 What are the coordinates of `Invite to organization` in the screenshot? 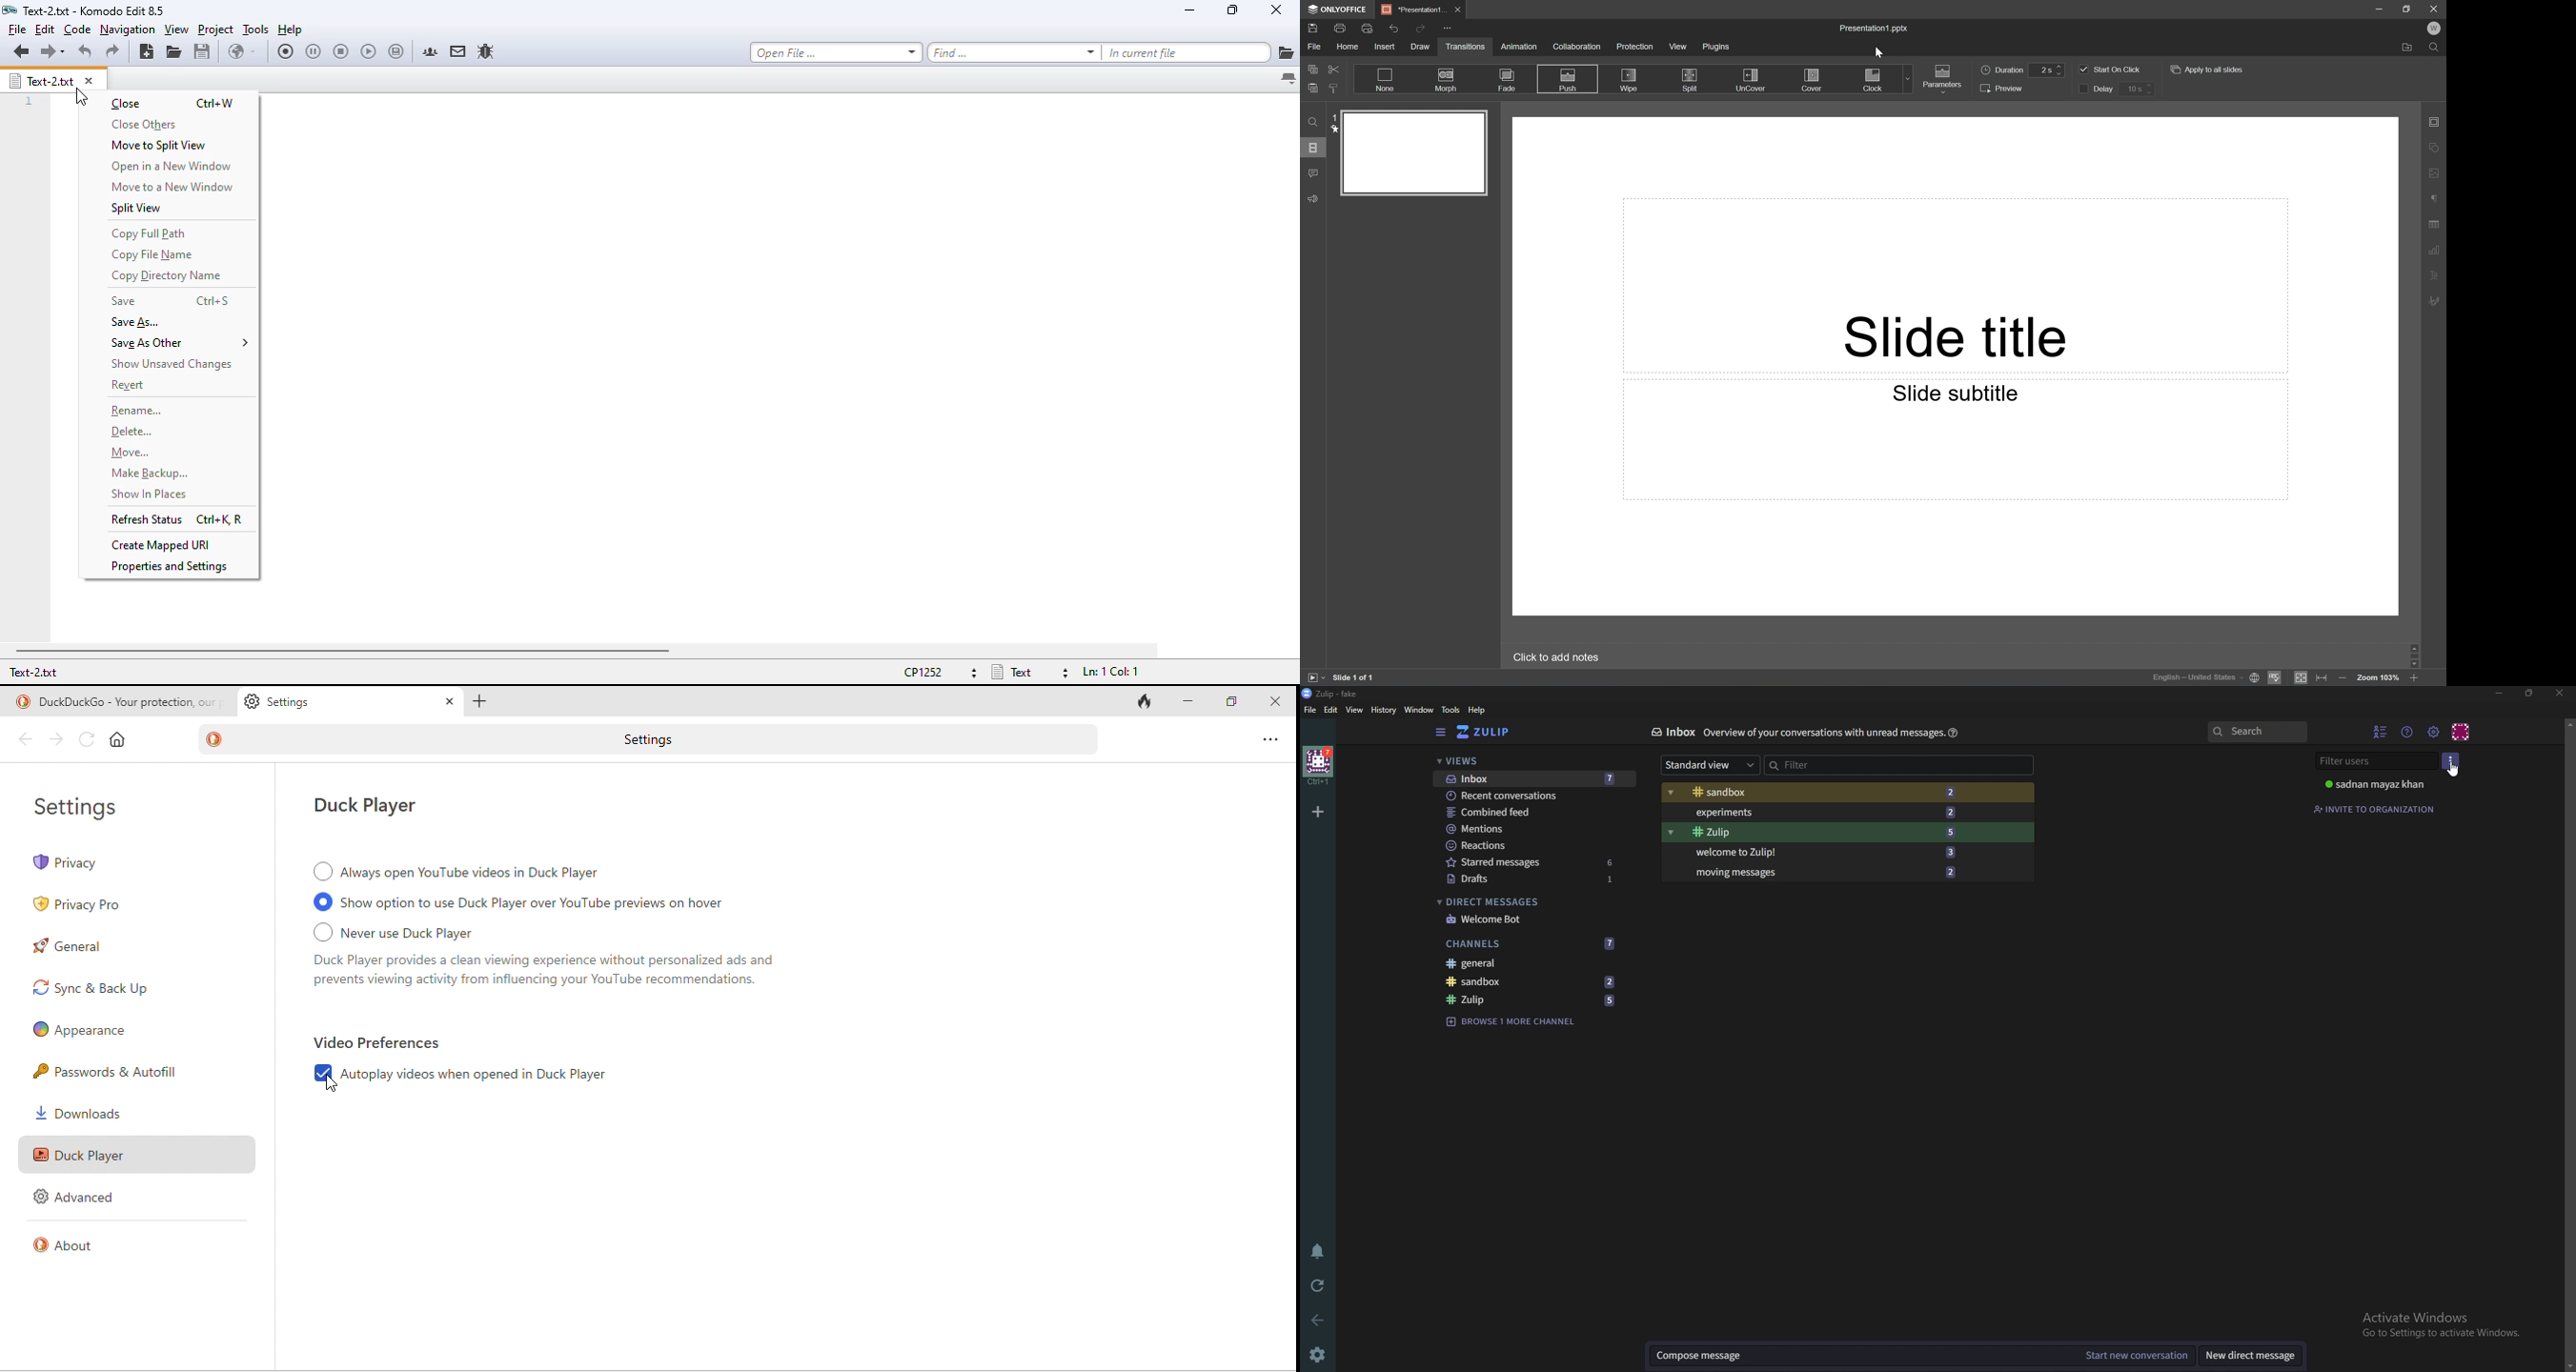 It's located at (2376, 809).